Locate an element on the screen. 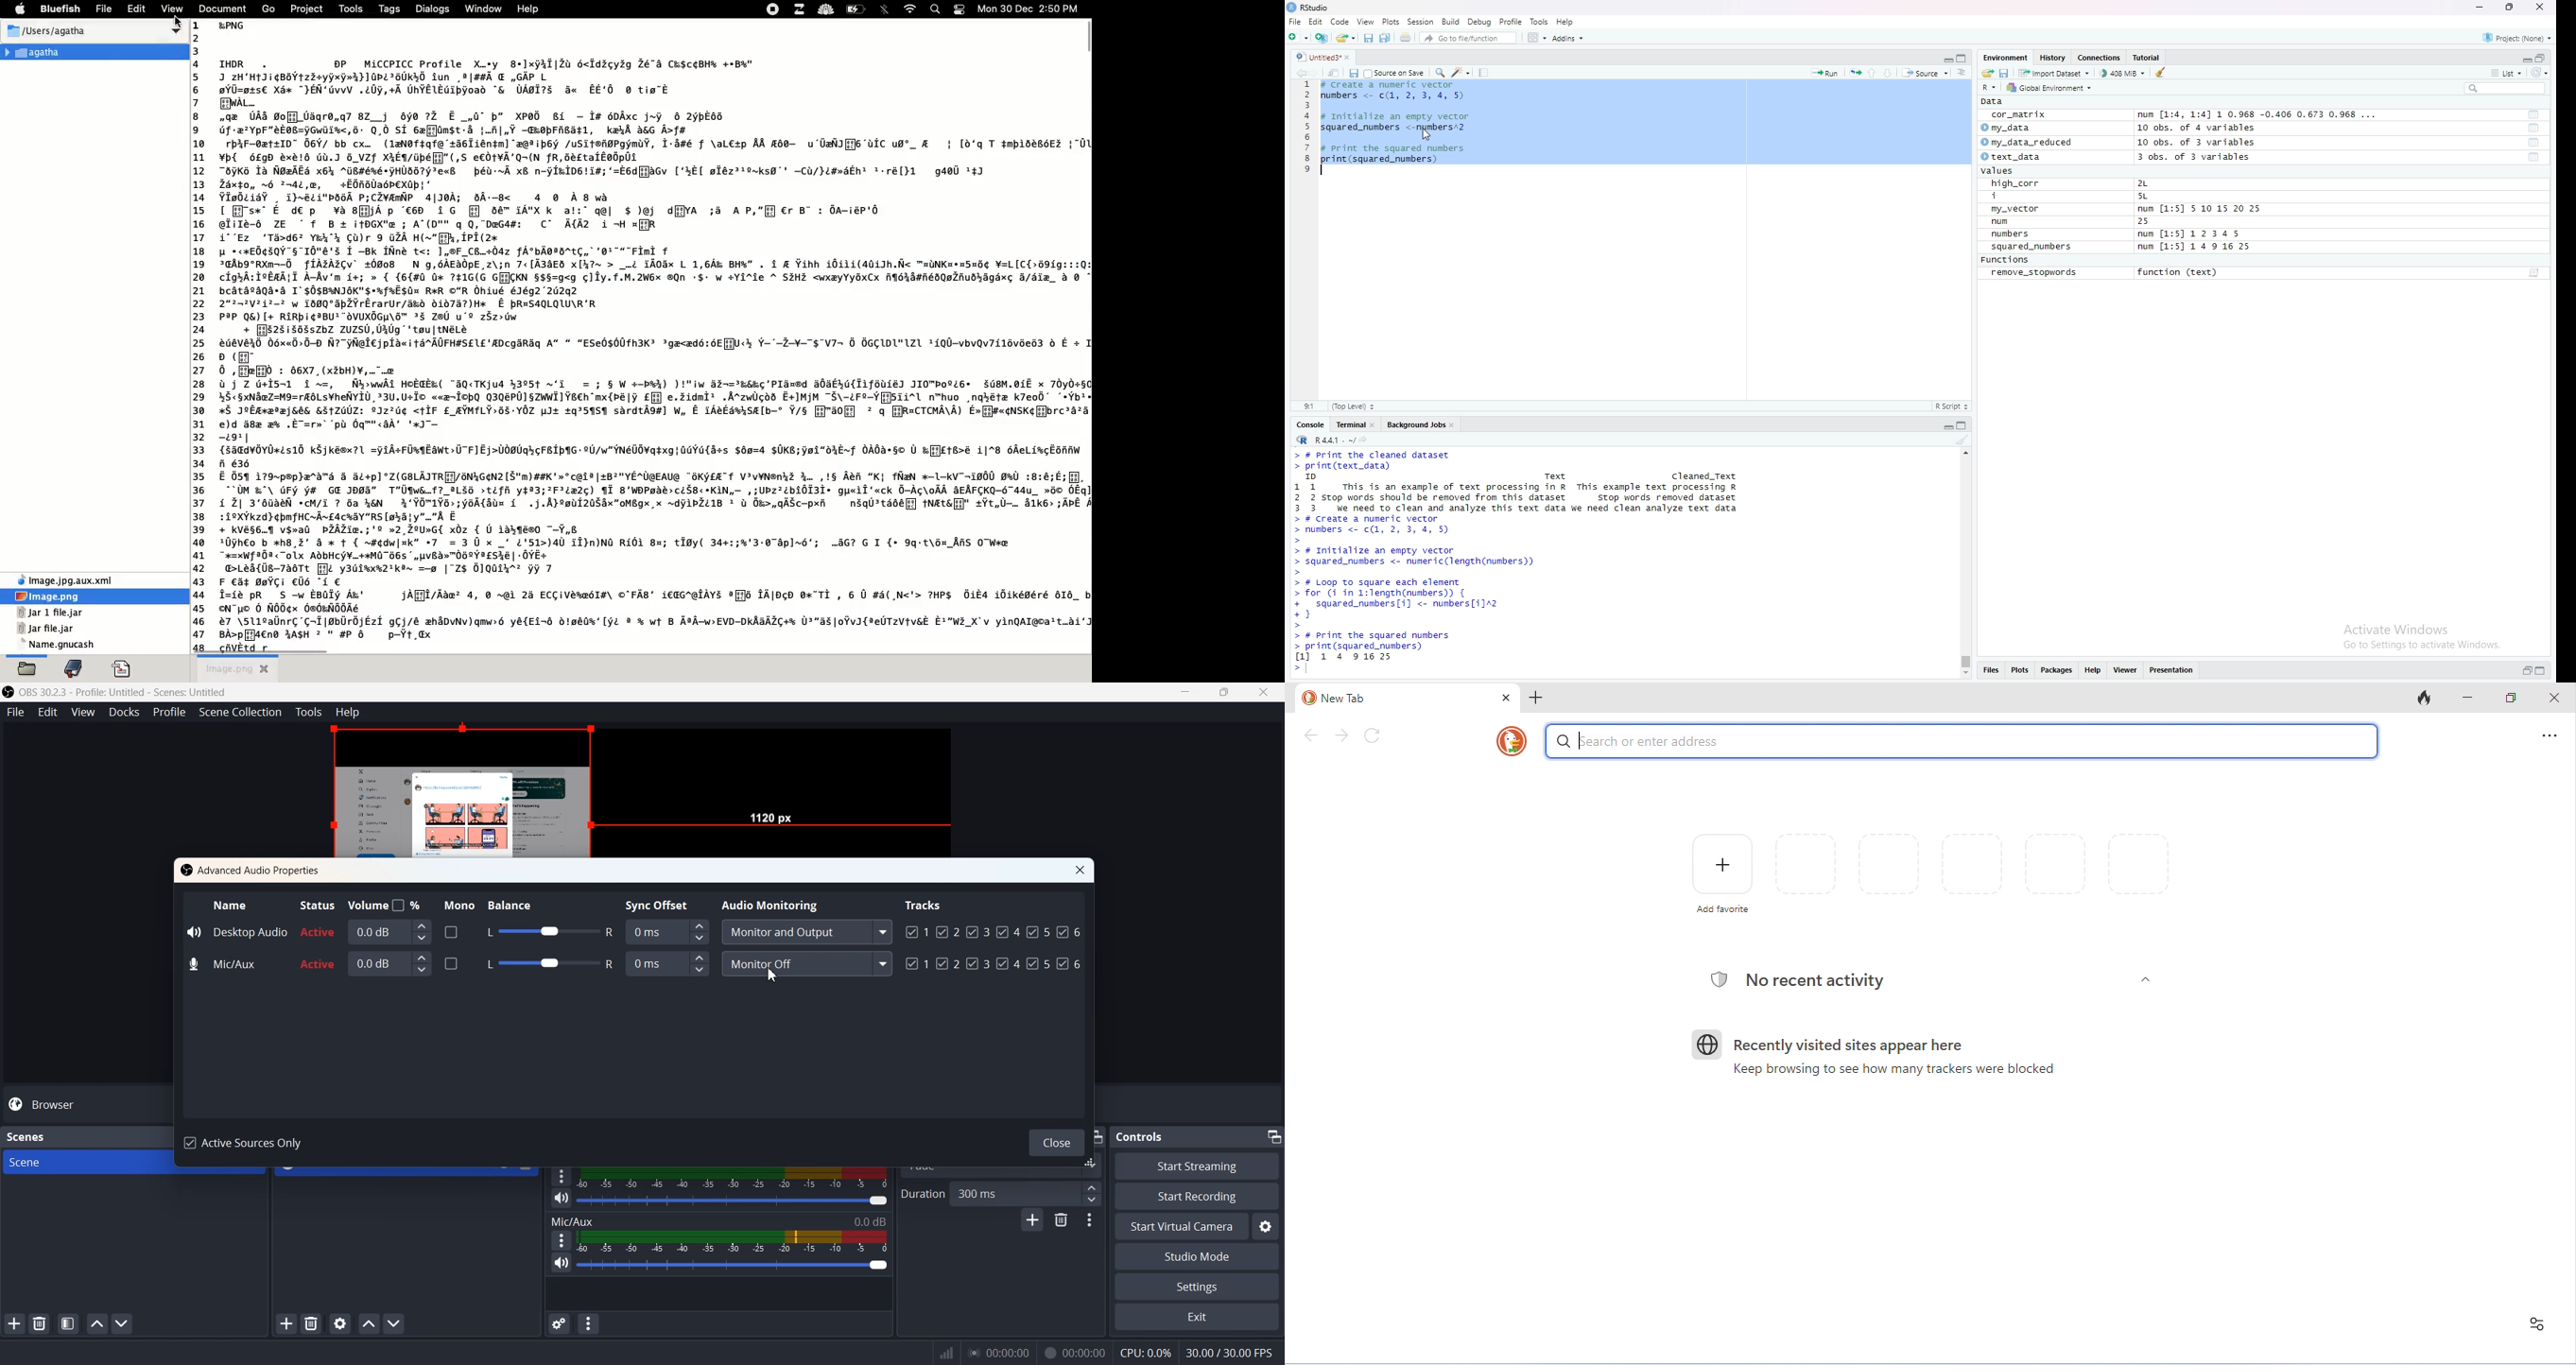  Add configurable transistion is located at coordinates (1032, 1222).